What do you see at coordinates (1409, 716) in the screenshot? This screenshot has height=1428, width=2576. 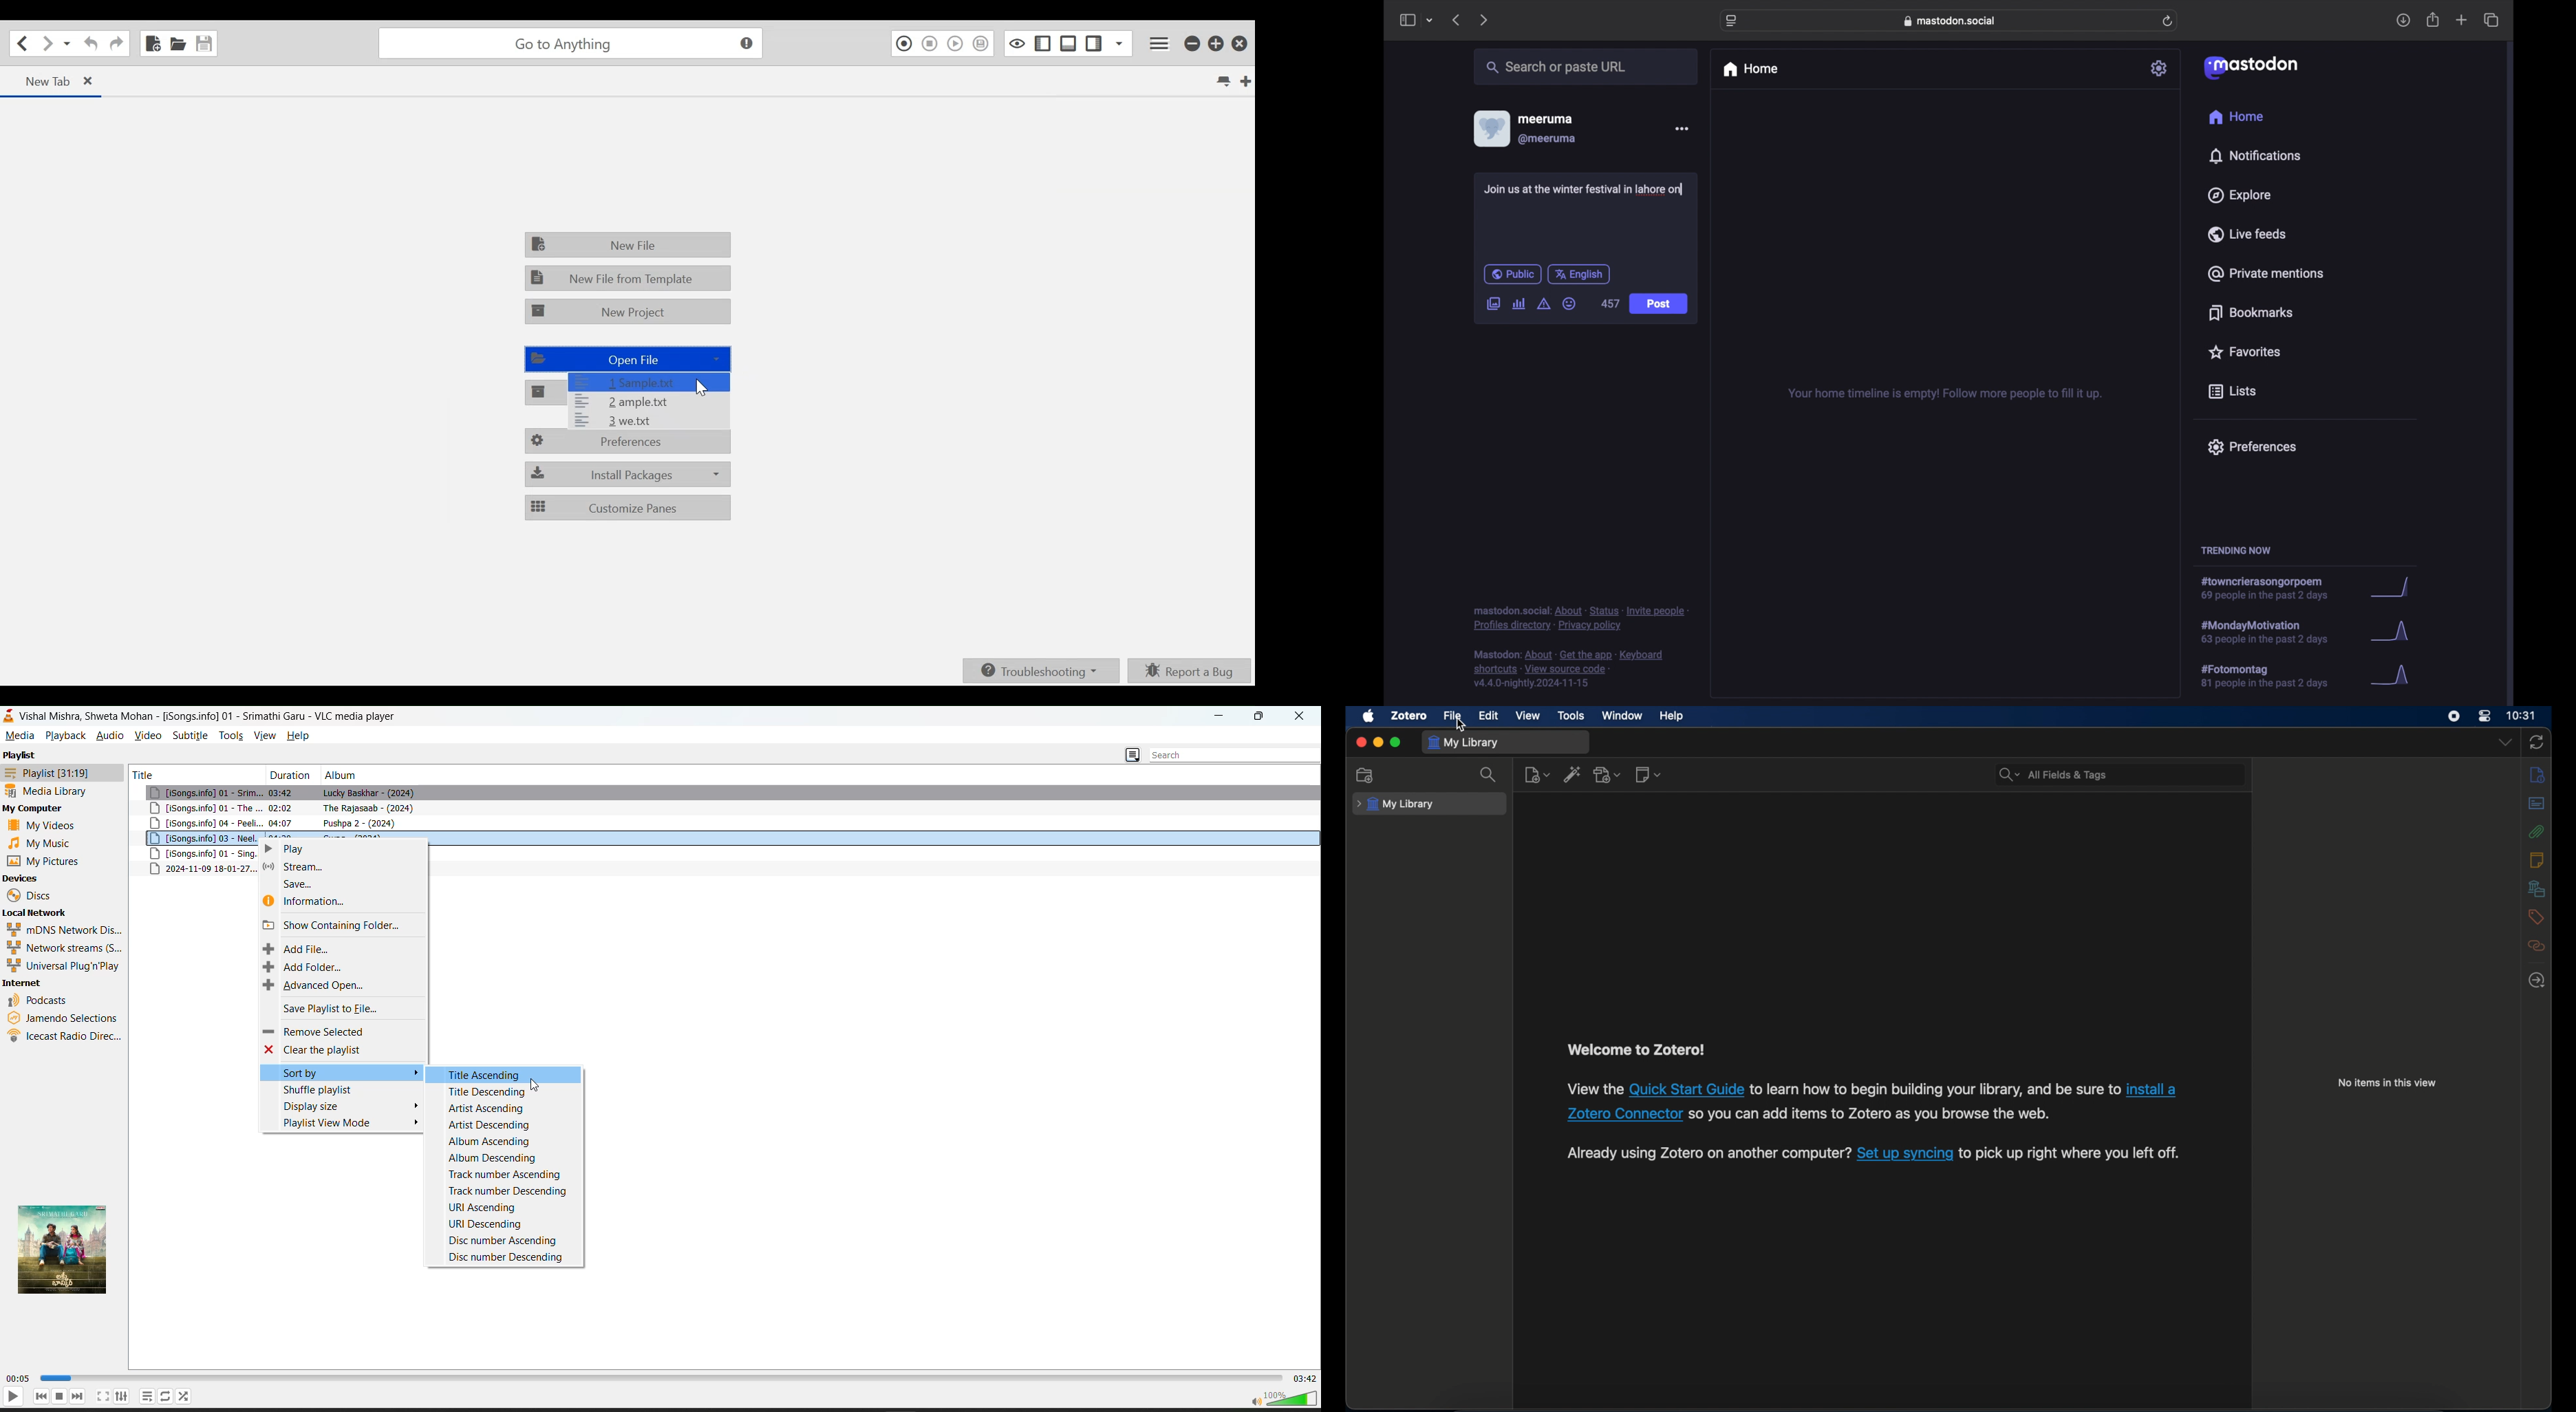 I see `zotero` at bounding box center [1409, 716].